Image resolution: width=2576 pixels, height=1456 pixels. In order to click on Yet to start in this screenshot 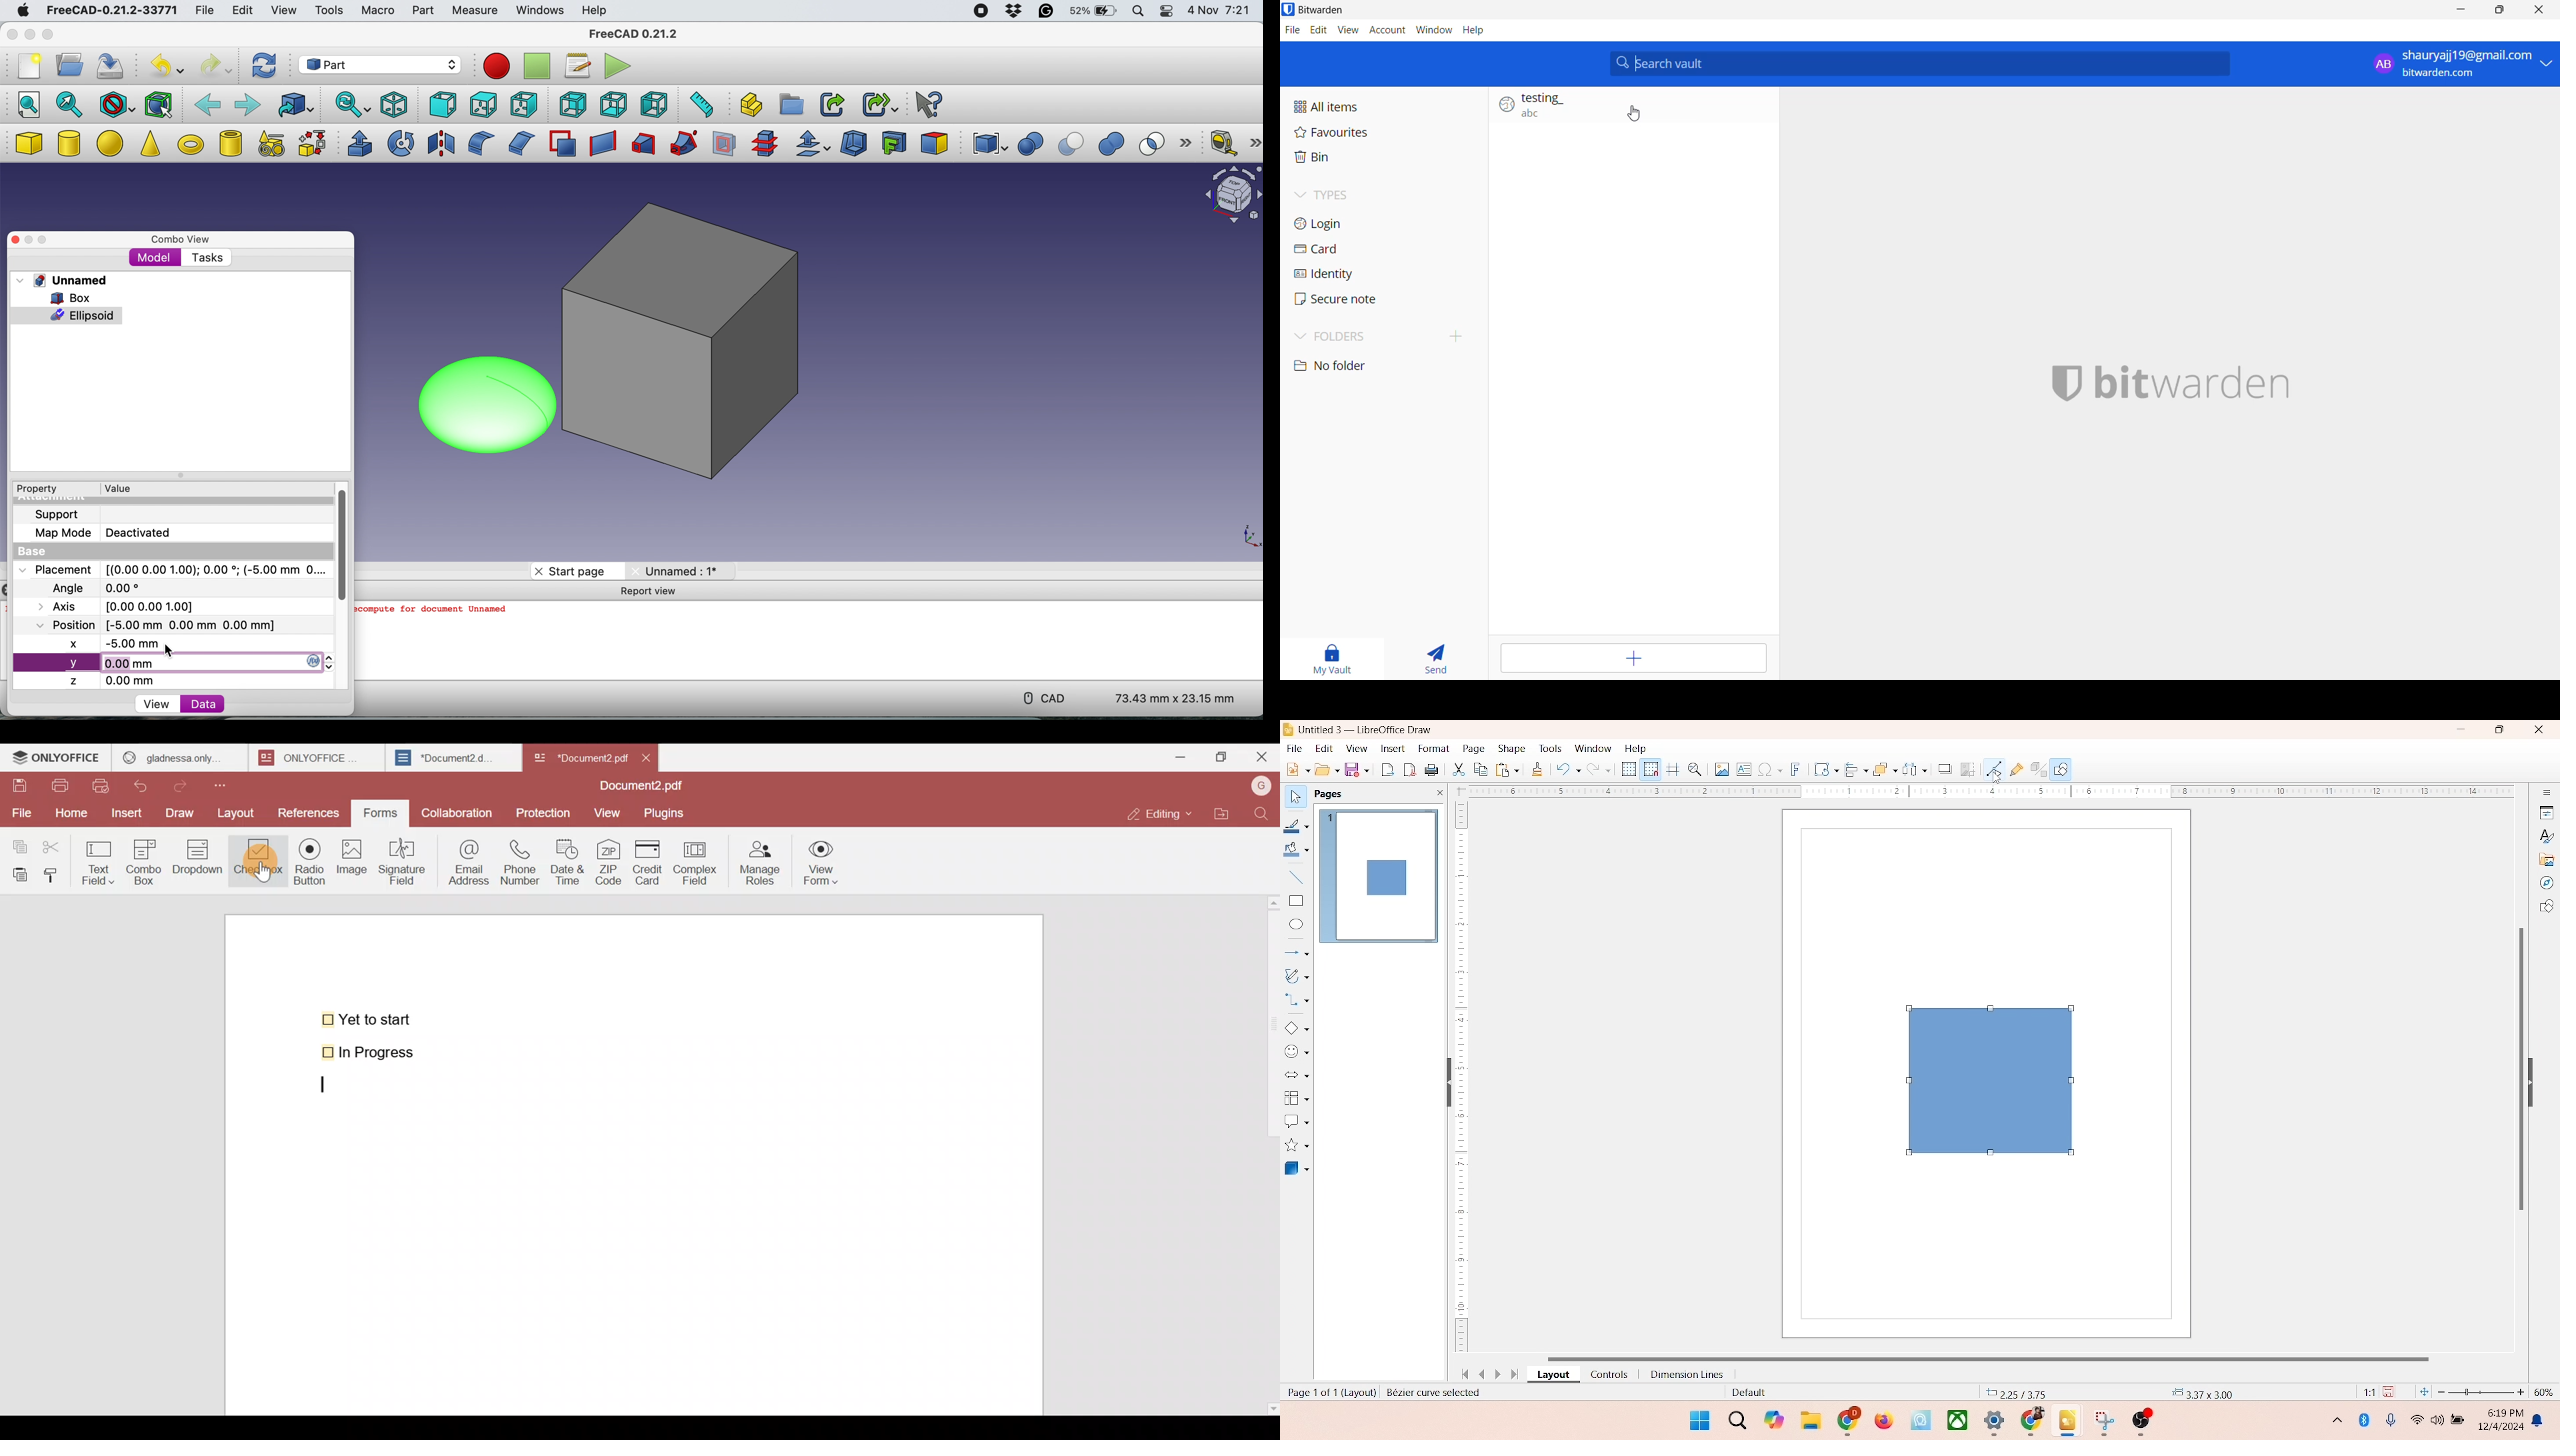, I will do `click(369, 1018)`.